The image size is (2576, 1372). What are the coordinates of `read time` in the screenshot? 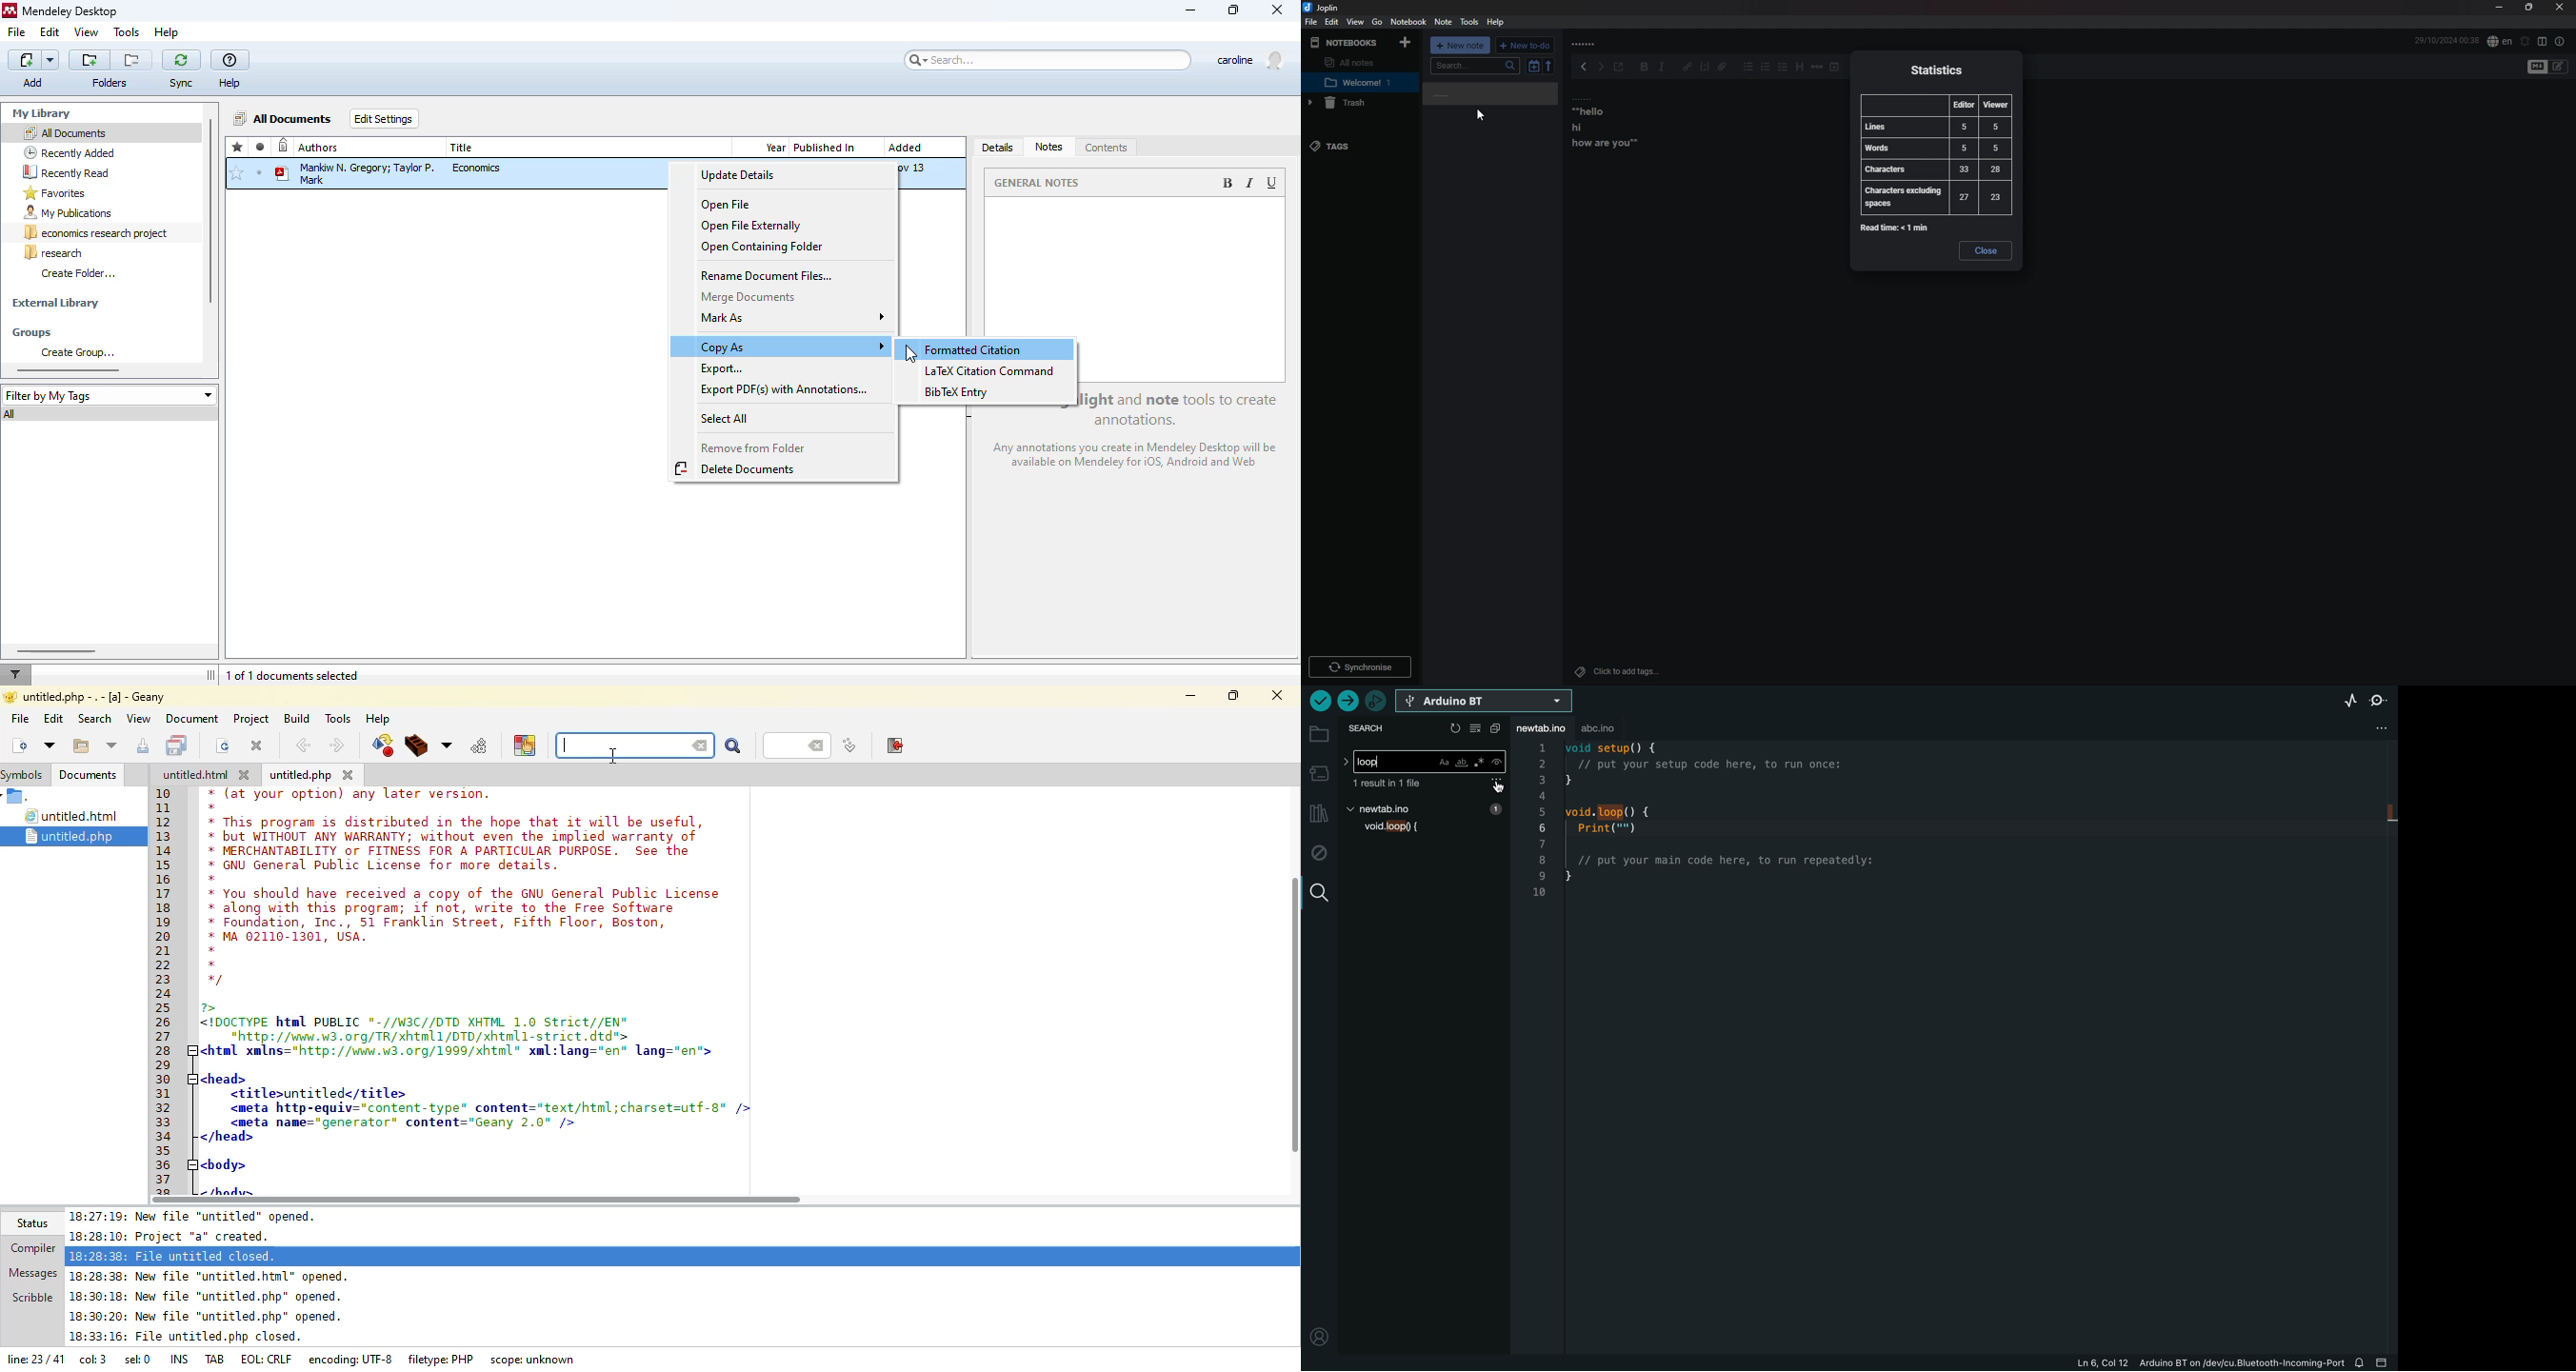 It's located at (1895, 228).